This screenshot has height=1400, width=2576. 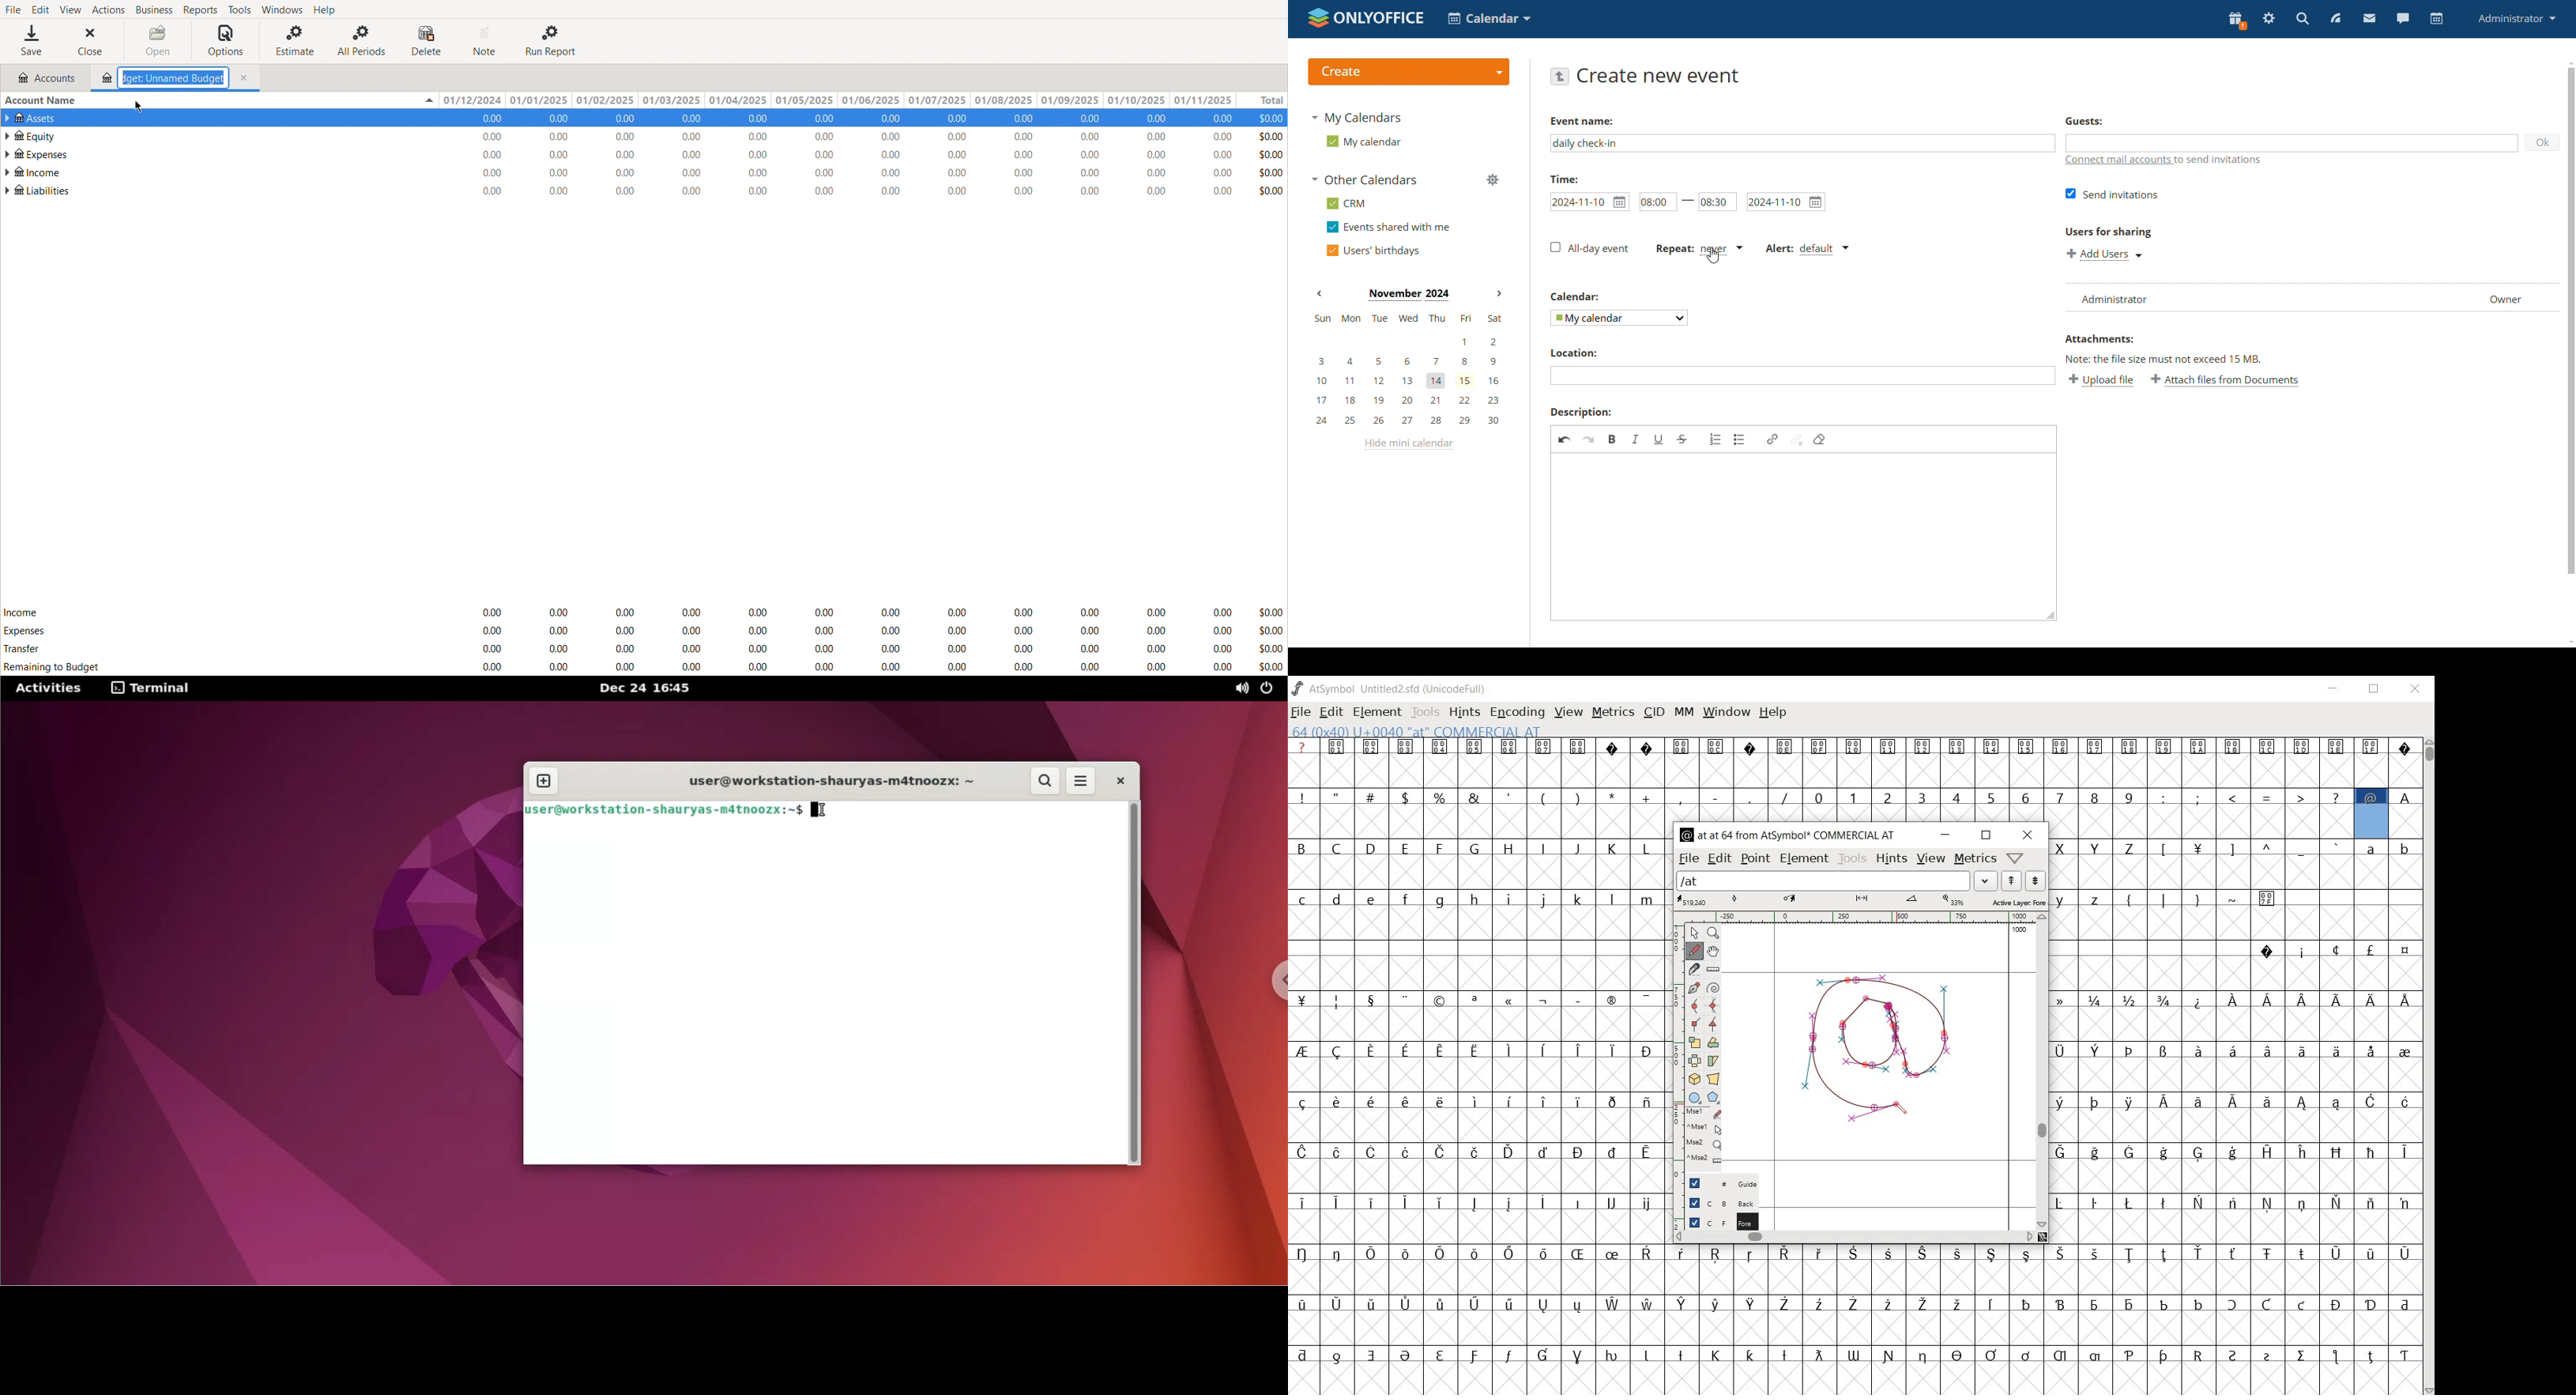 What do you see at coordinates (1652, 712) in the screenshot?
I see `CID` at bounding box center [1652, 712].